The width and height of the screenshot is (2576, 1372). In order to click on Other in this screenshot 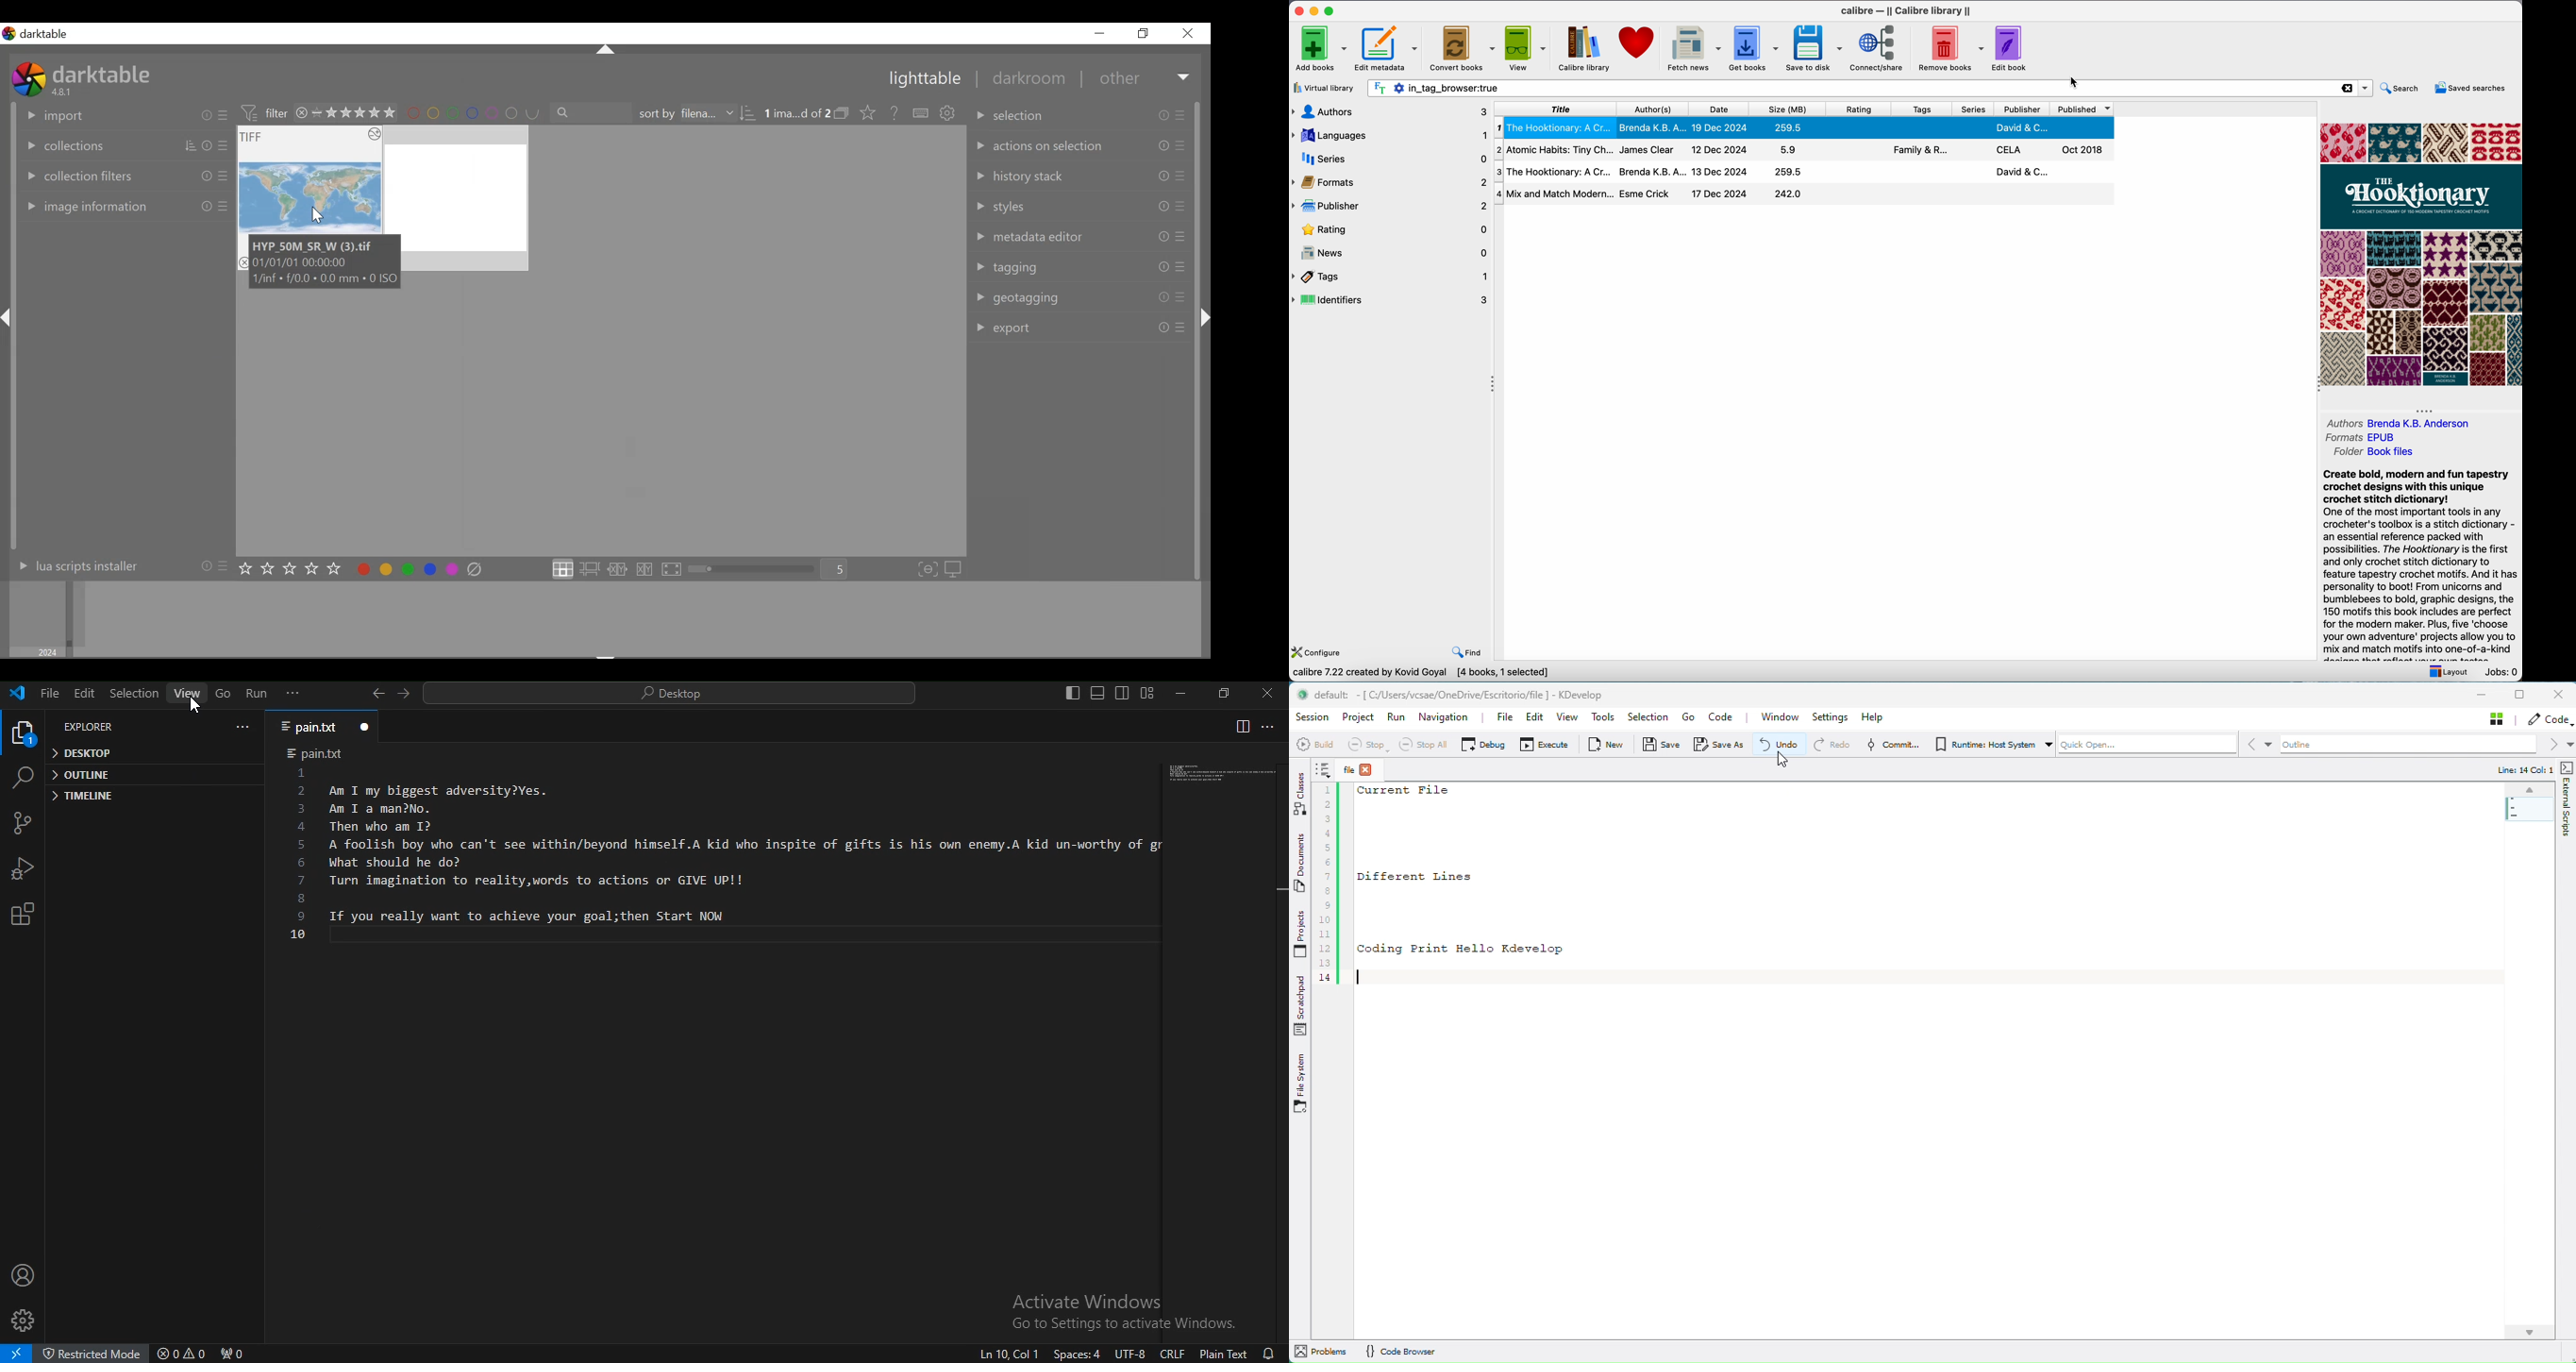, I will do `click(1146, 76)`.